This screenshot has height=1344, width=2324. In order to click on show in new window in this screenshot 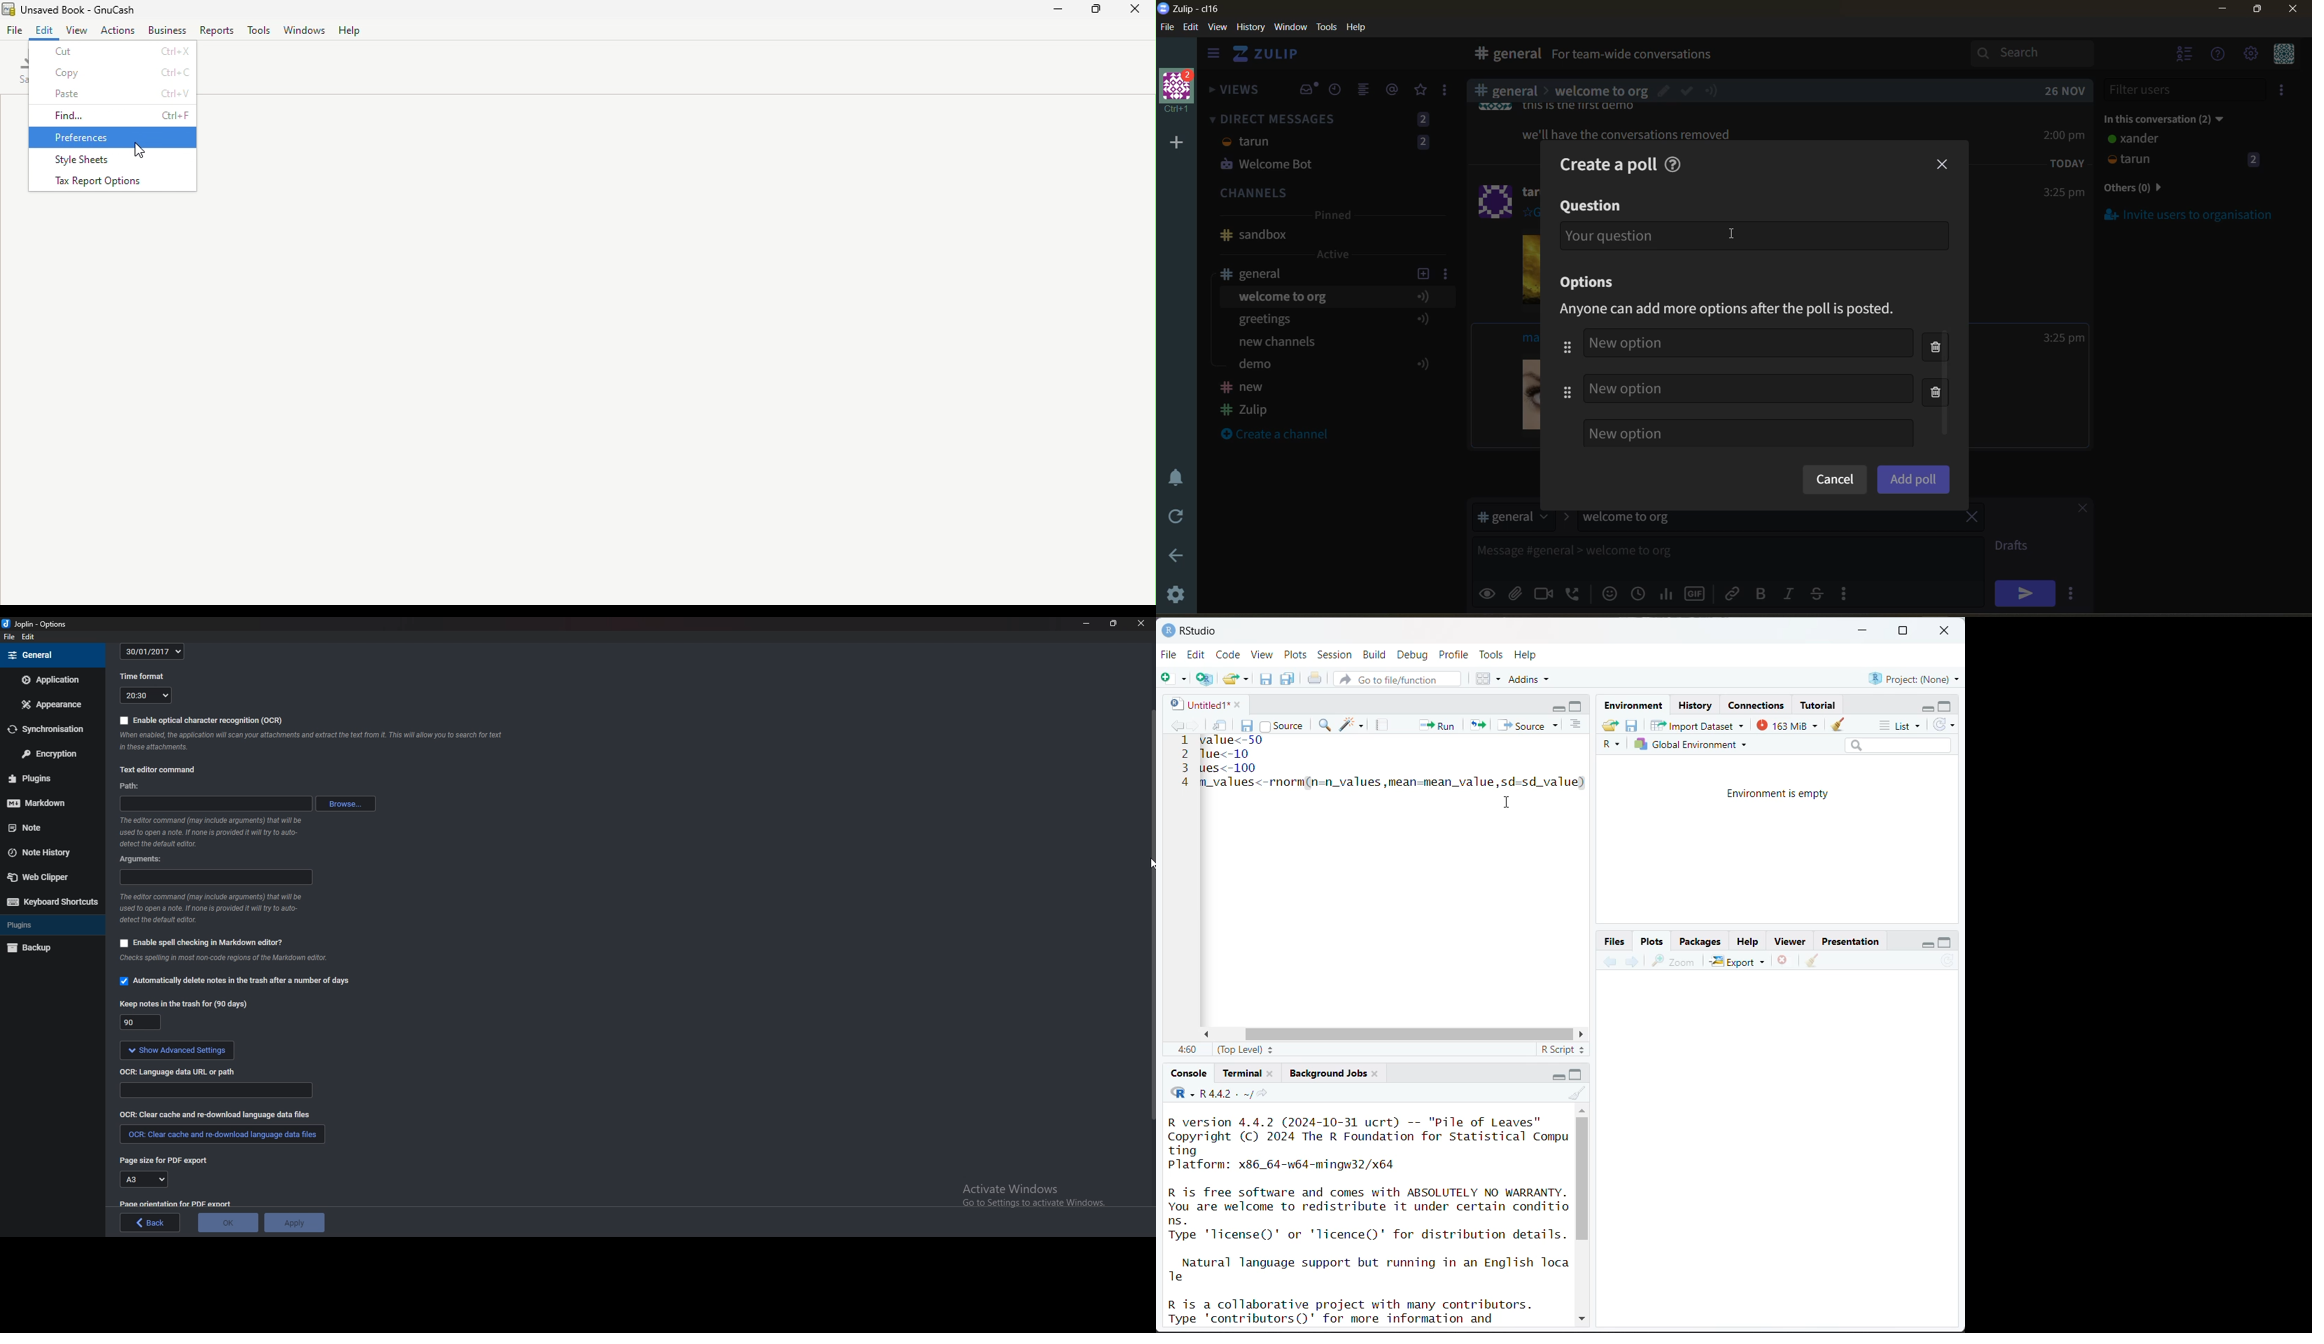, I will do `click(1221, 726)`.